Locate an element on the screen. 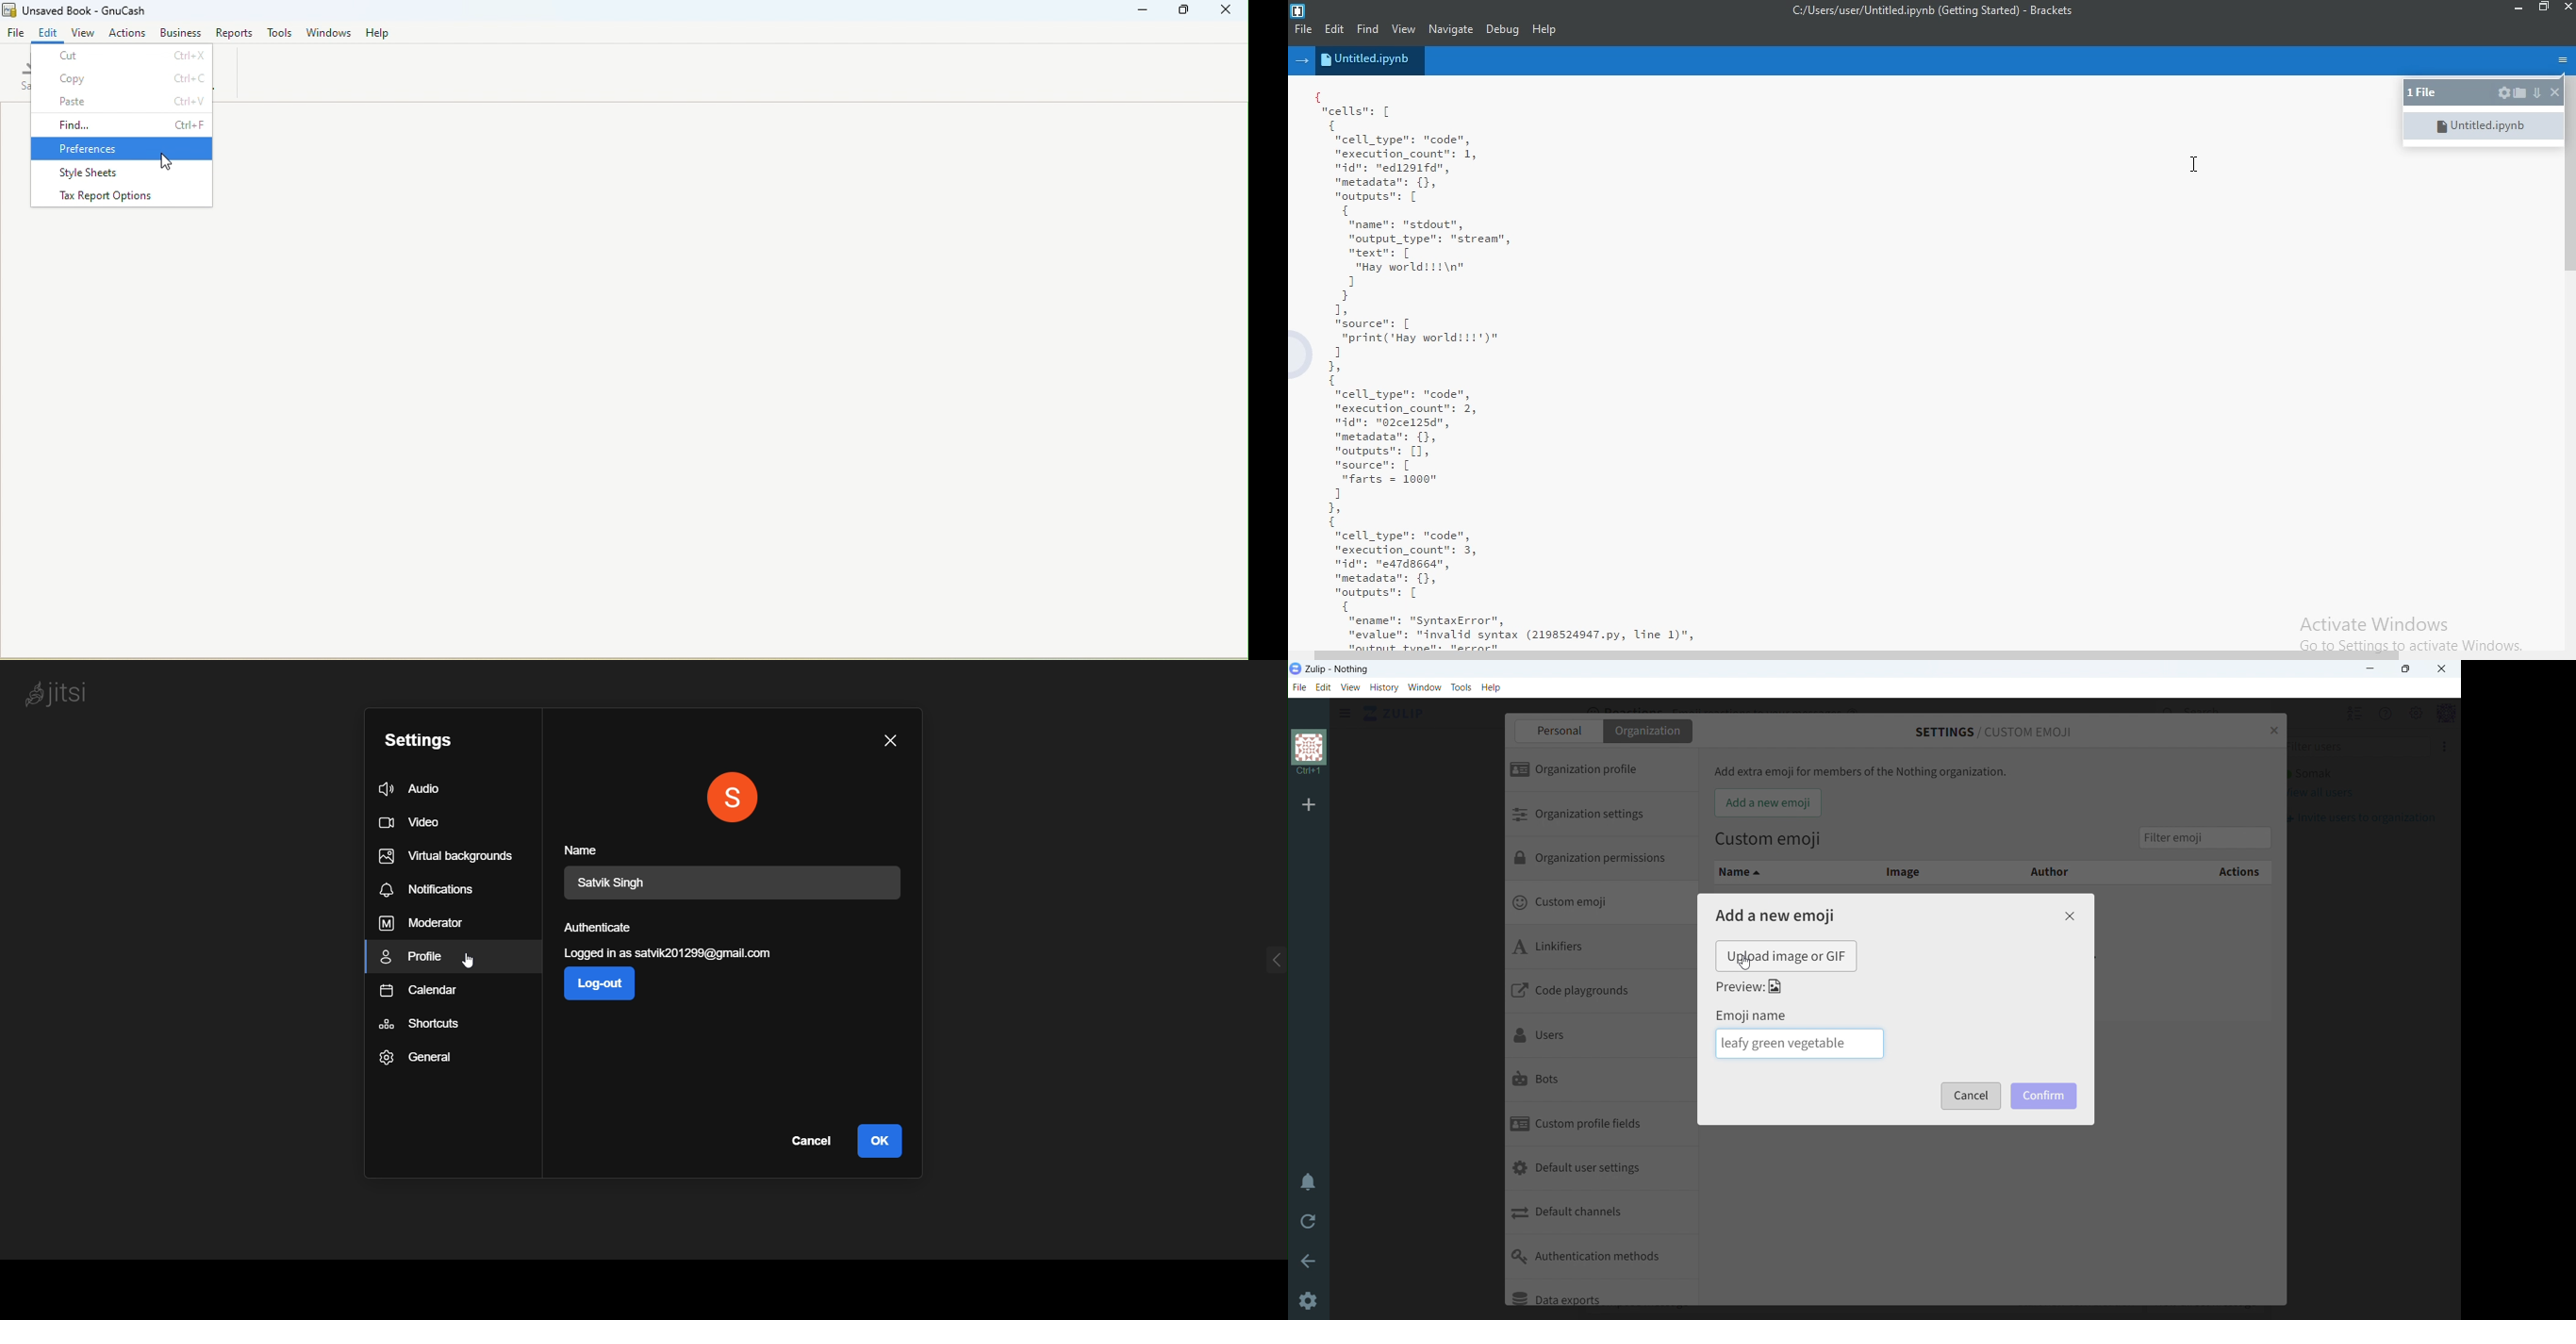  untitled.ipynb is located at coordinates (1371, 60).